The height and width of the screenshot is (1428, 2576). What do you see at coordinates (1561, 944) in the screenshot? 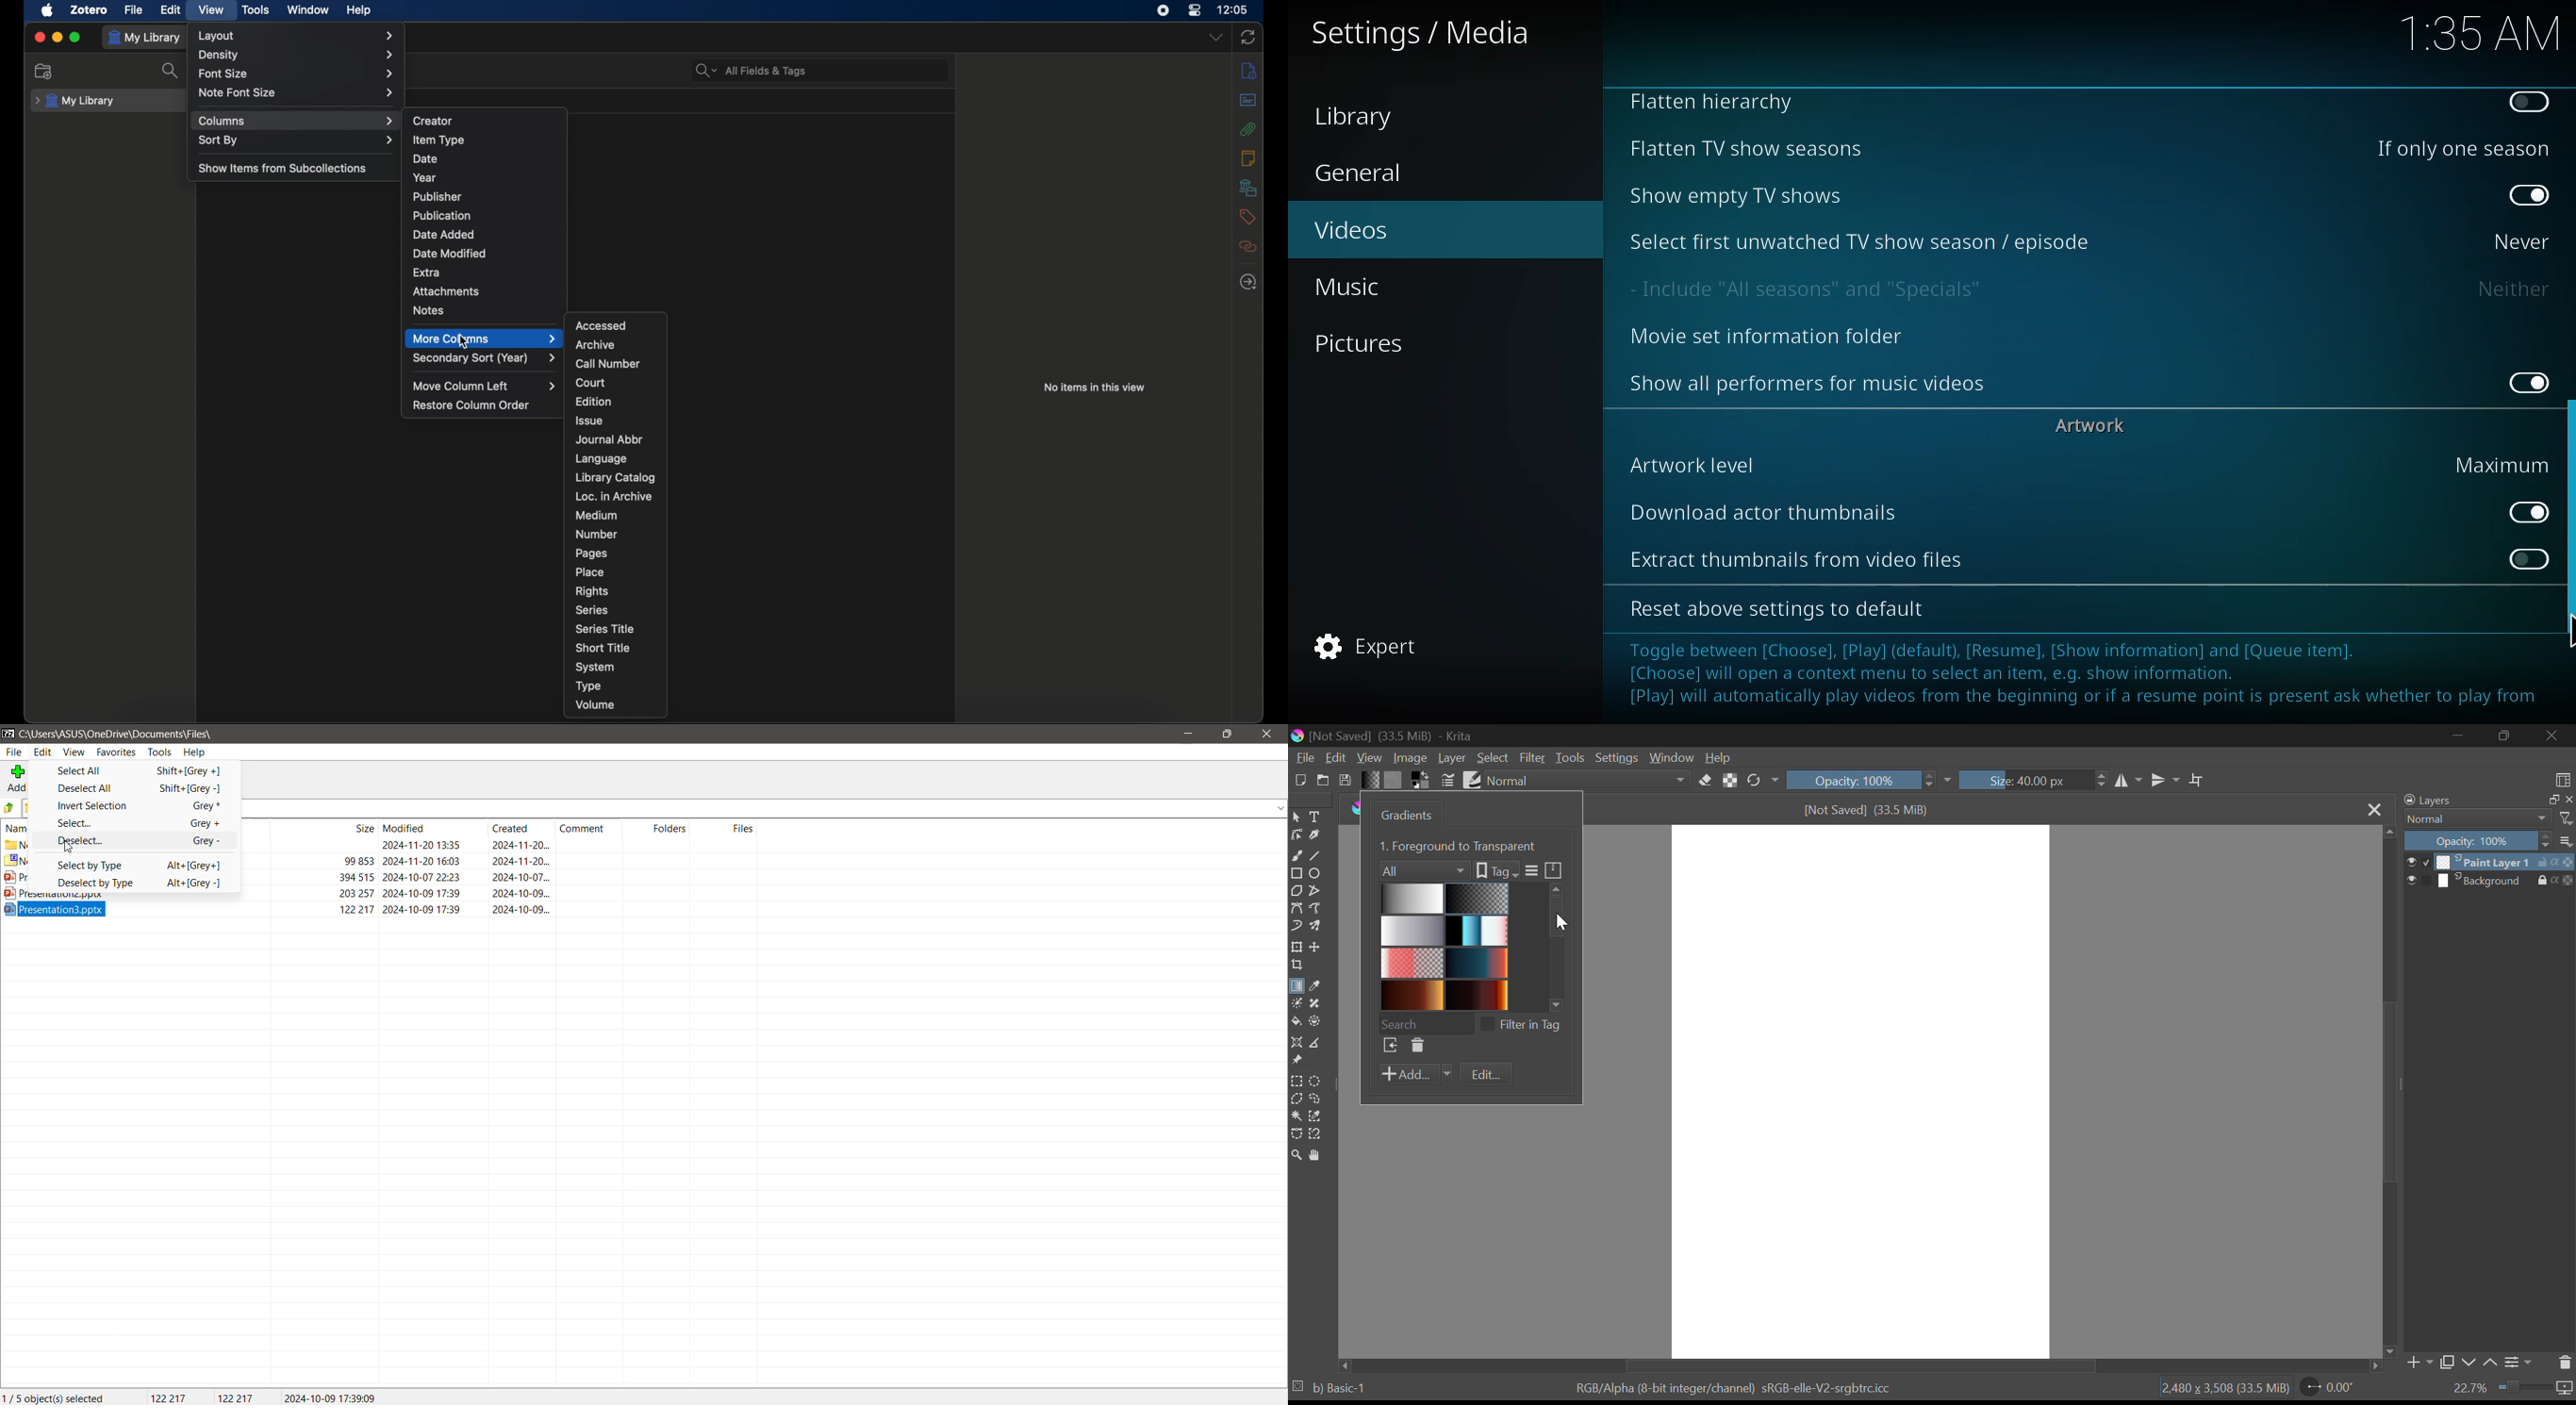
I see `MOUSE_DOWN on Gradient Scroll Bar` at bounding box center [1561, 944].